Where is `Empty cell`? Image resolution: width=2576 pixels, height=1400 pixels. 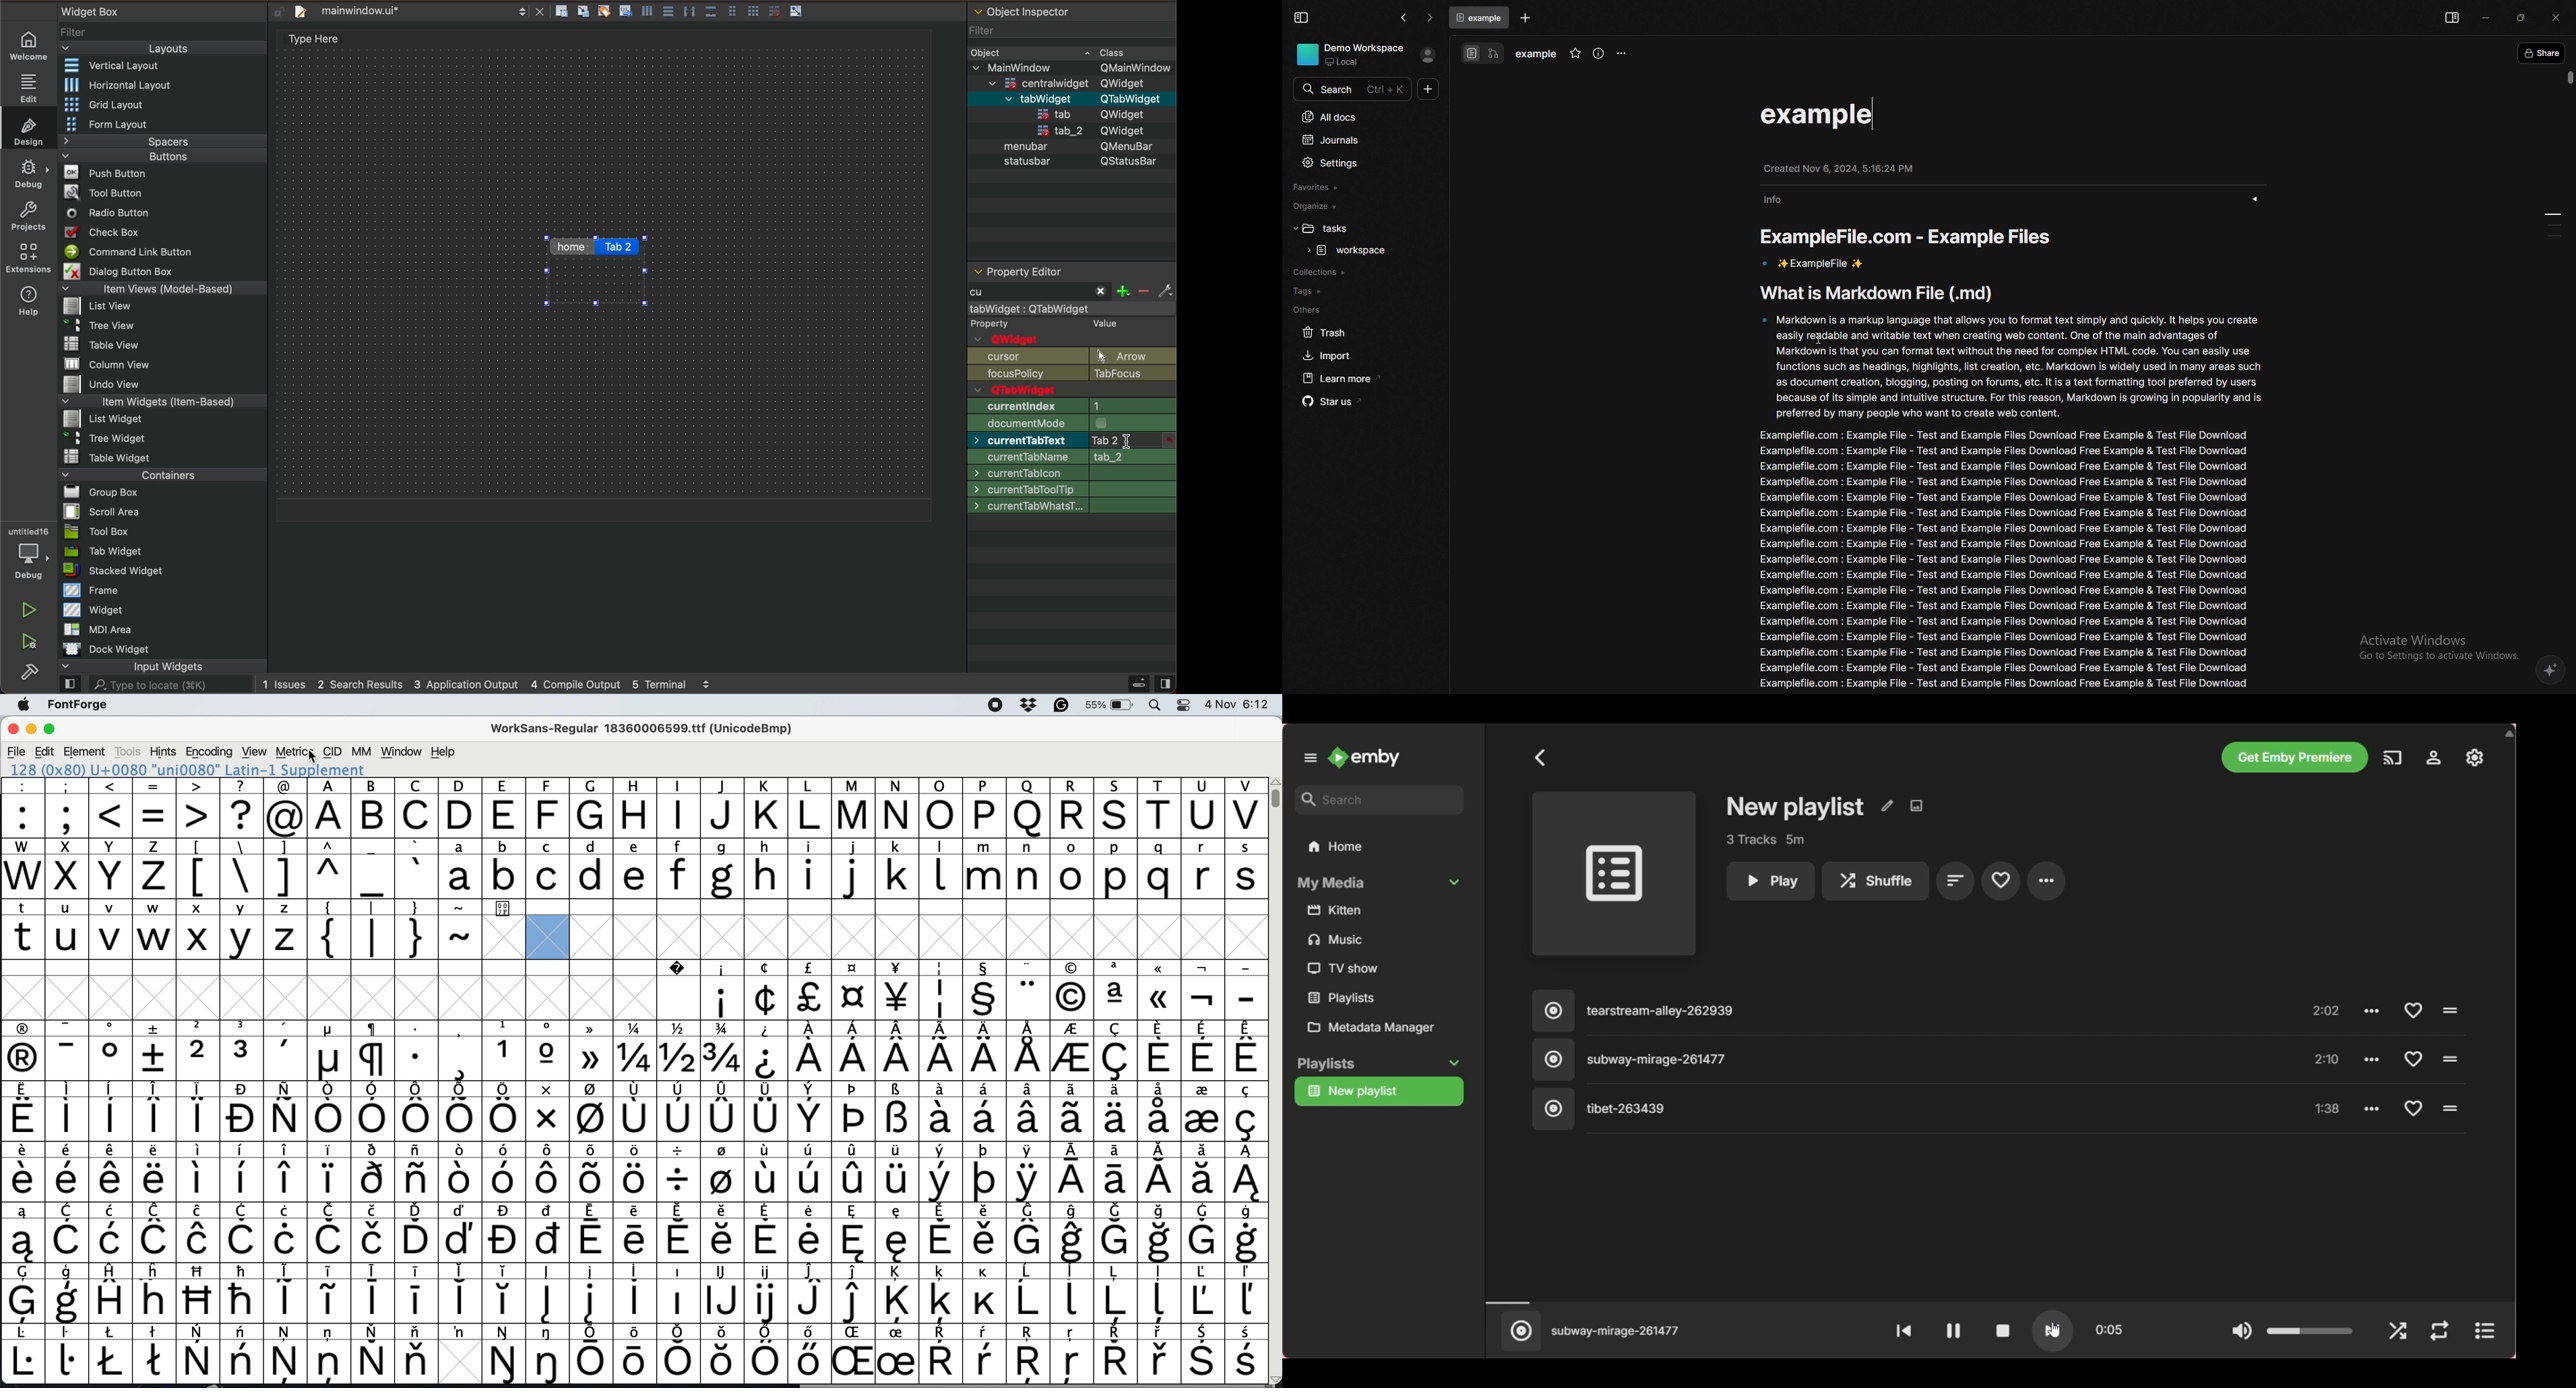
Empty cell is located at coordinates (681, 996).